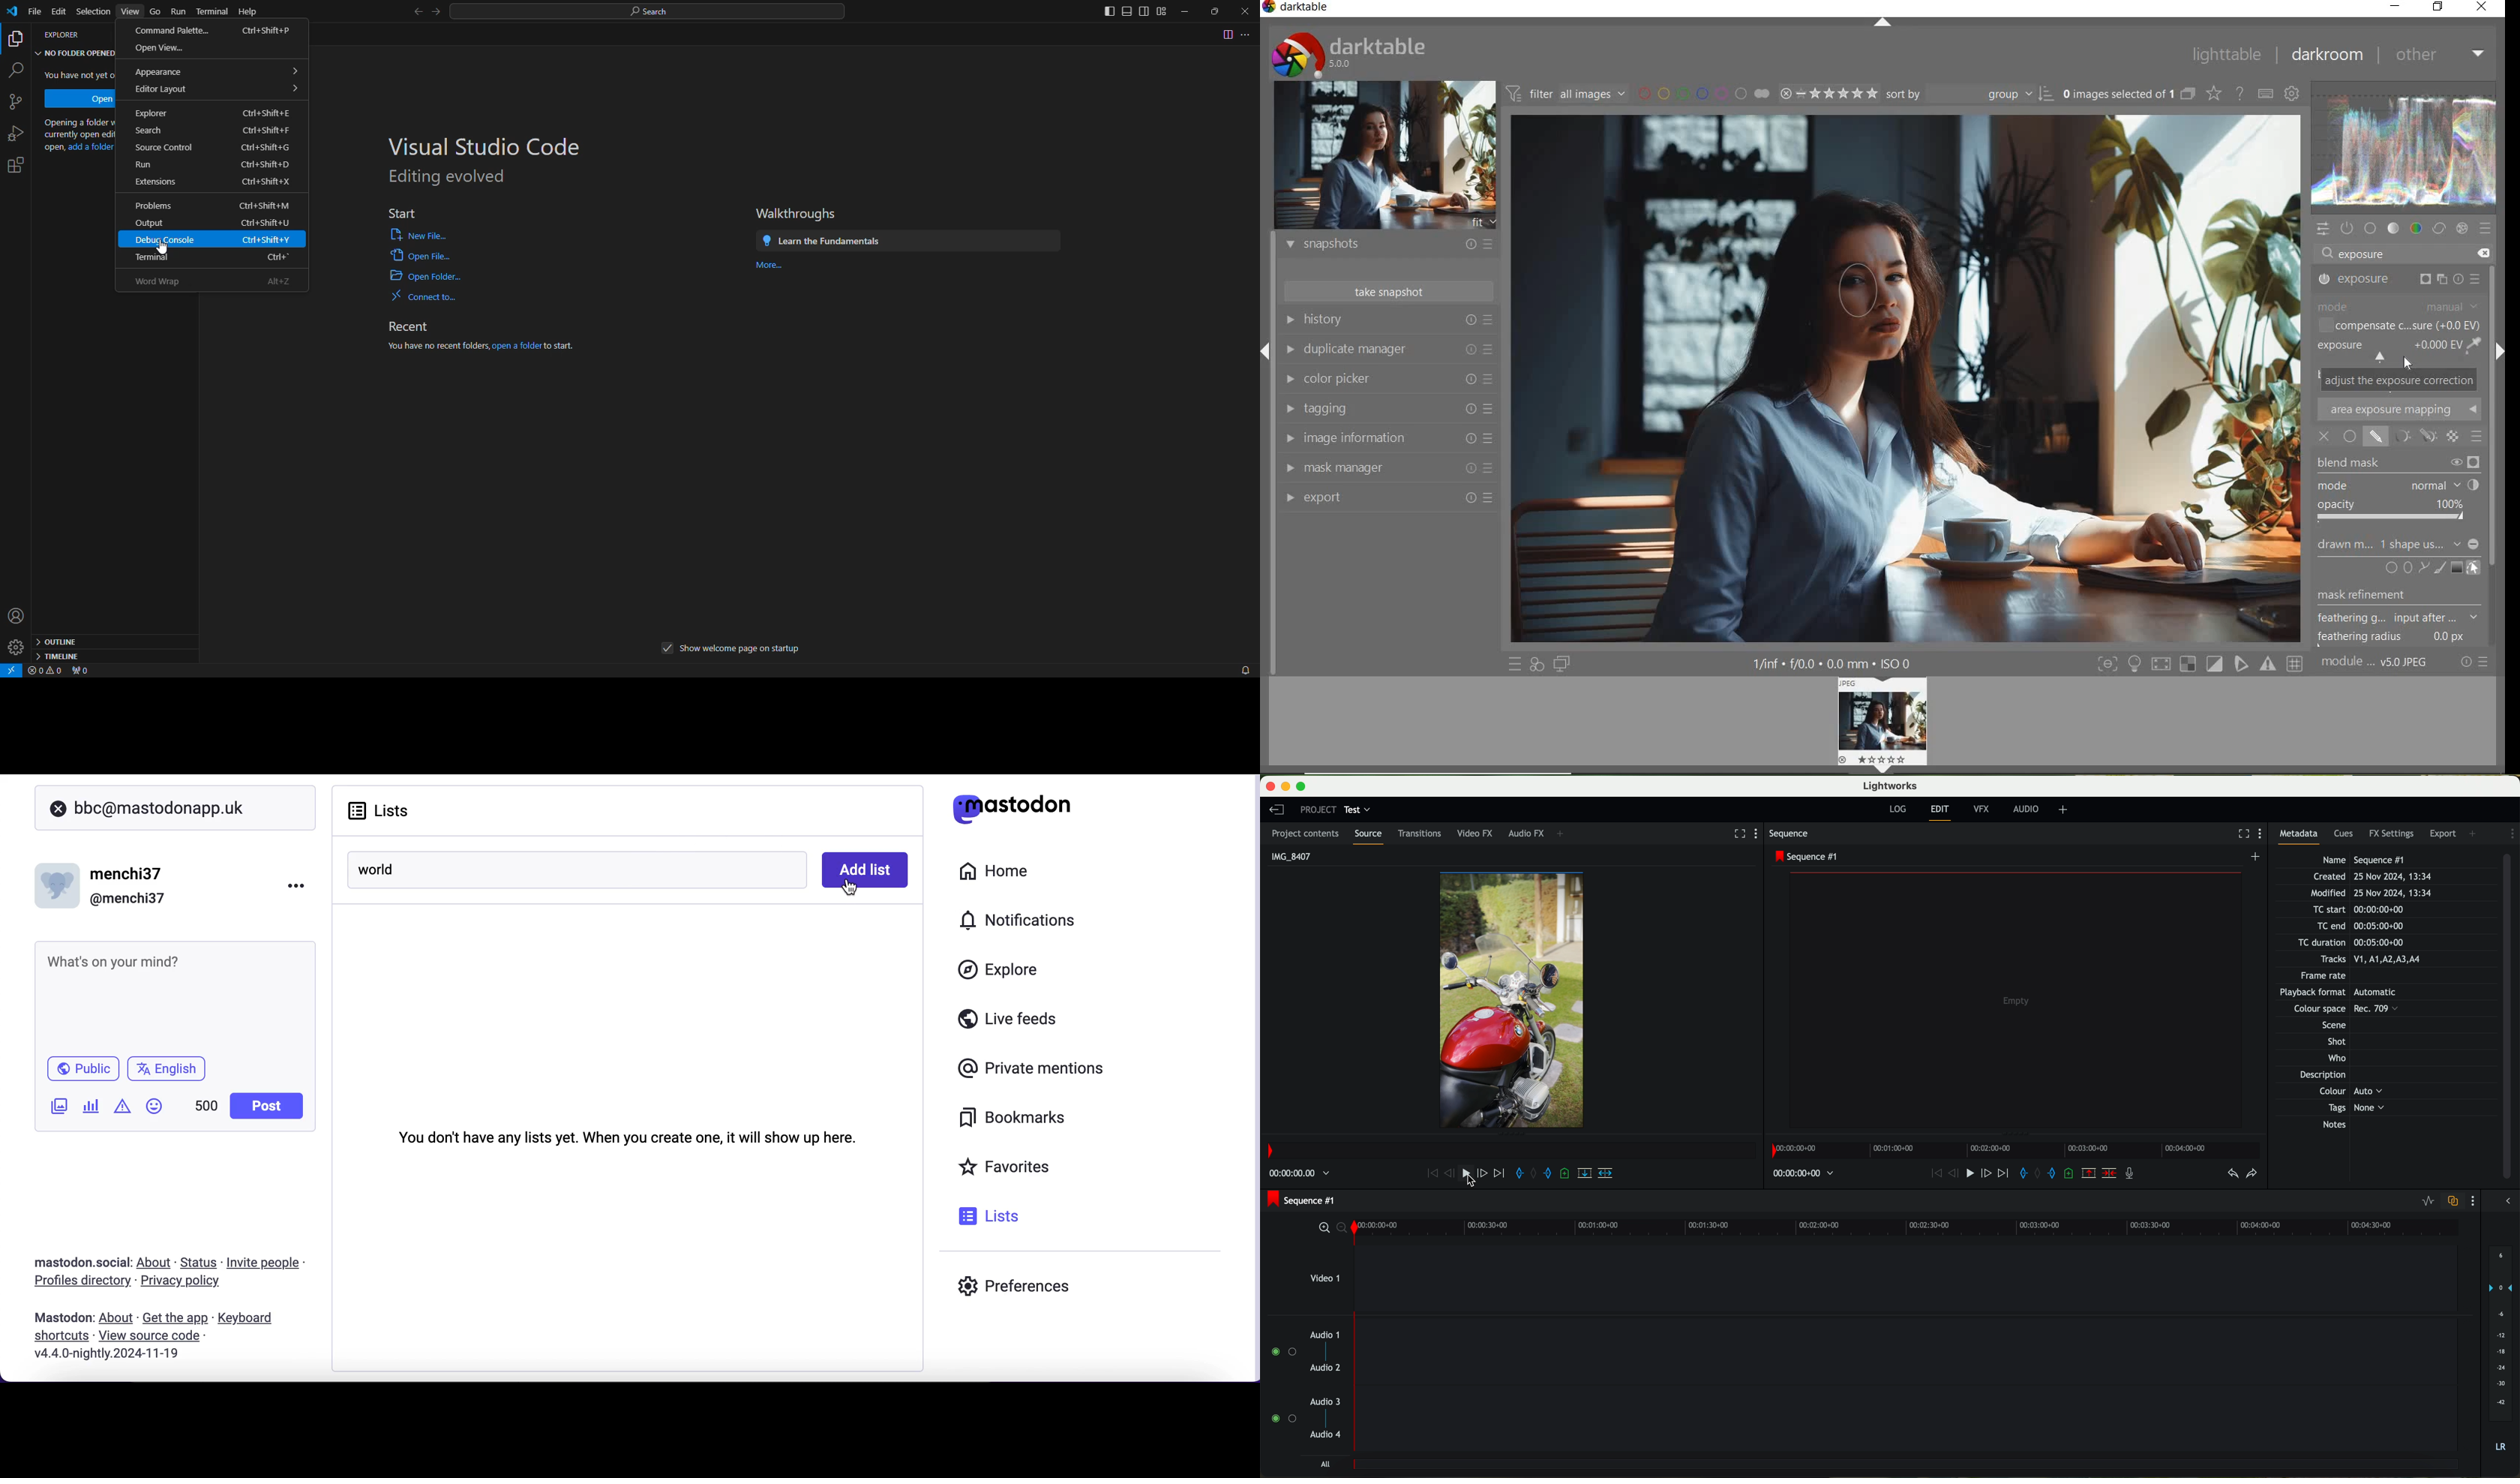 Image resolution: width=2520 pixels, height=1484 pixels. I want to click on copy, so click(17, 41).